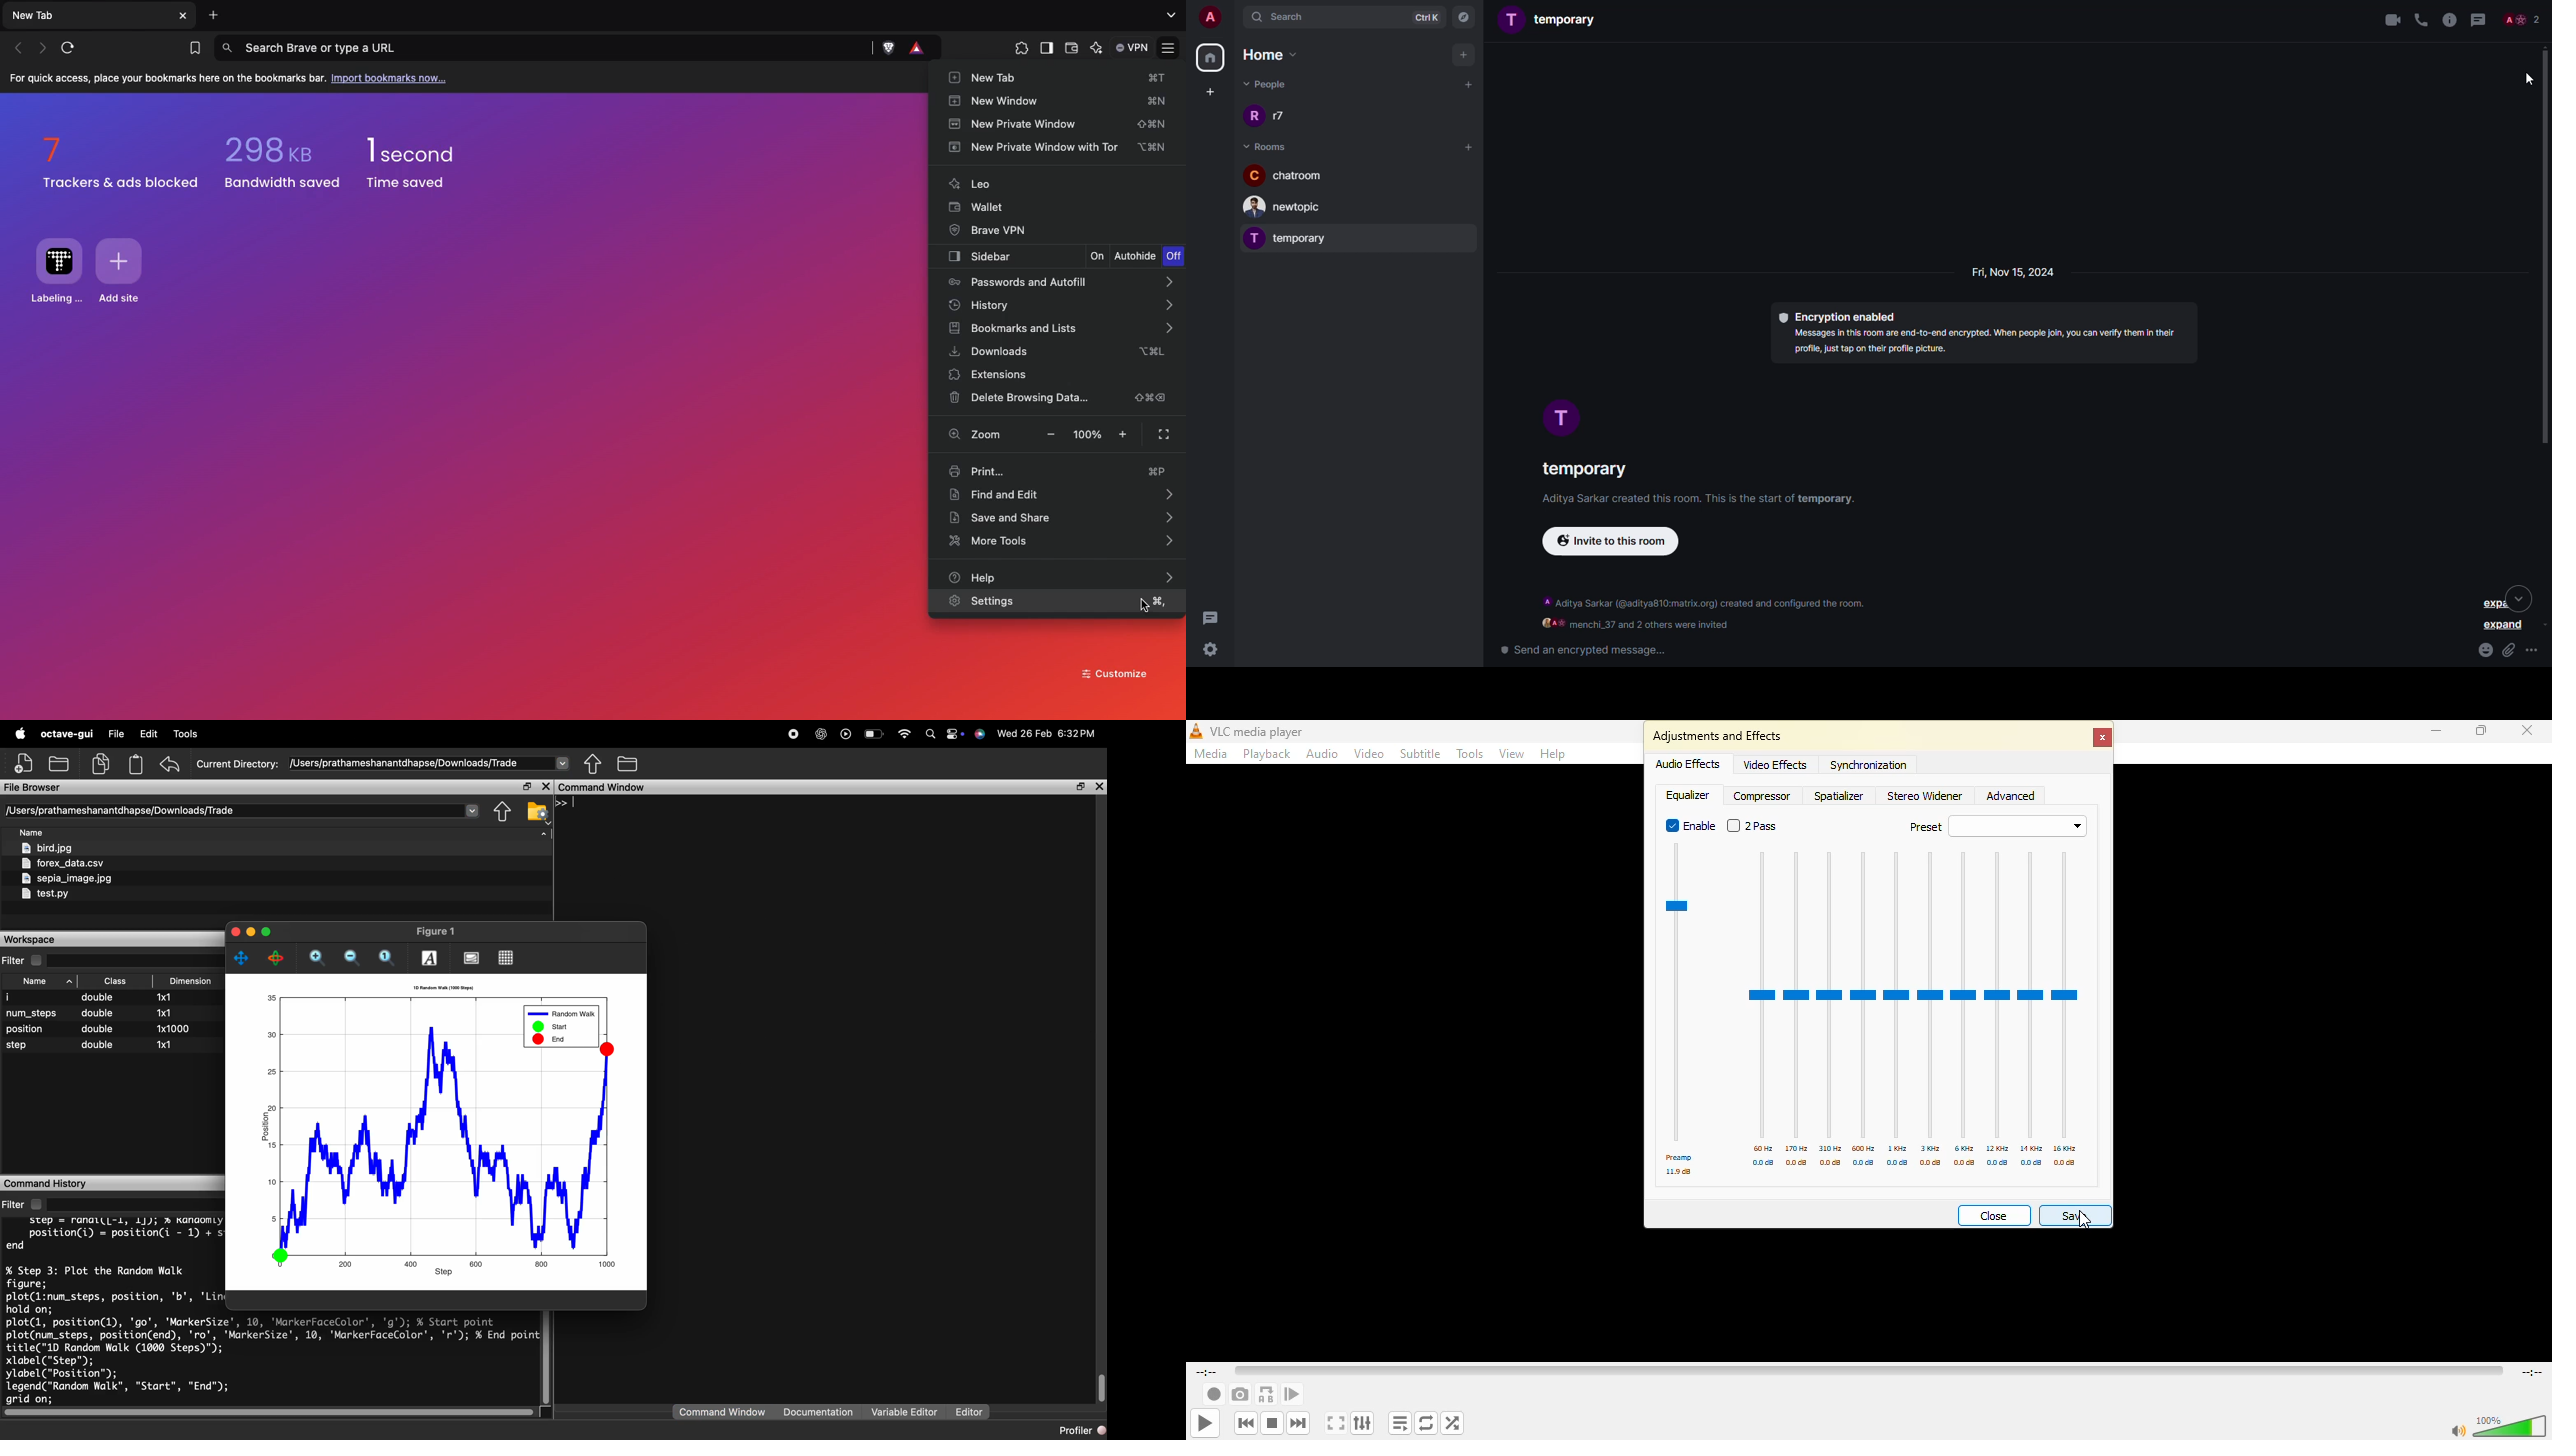 The height and width of the screenshot is (1456, 2576). What do you see at coordinates (1926, 798) in the screenshot?
I see `stereo widener` at bounding box center [1926, 798].